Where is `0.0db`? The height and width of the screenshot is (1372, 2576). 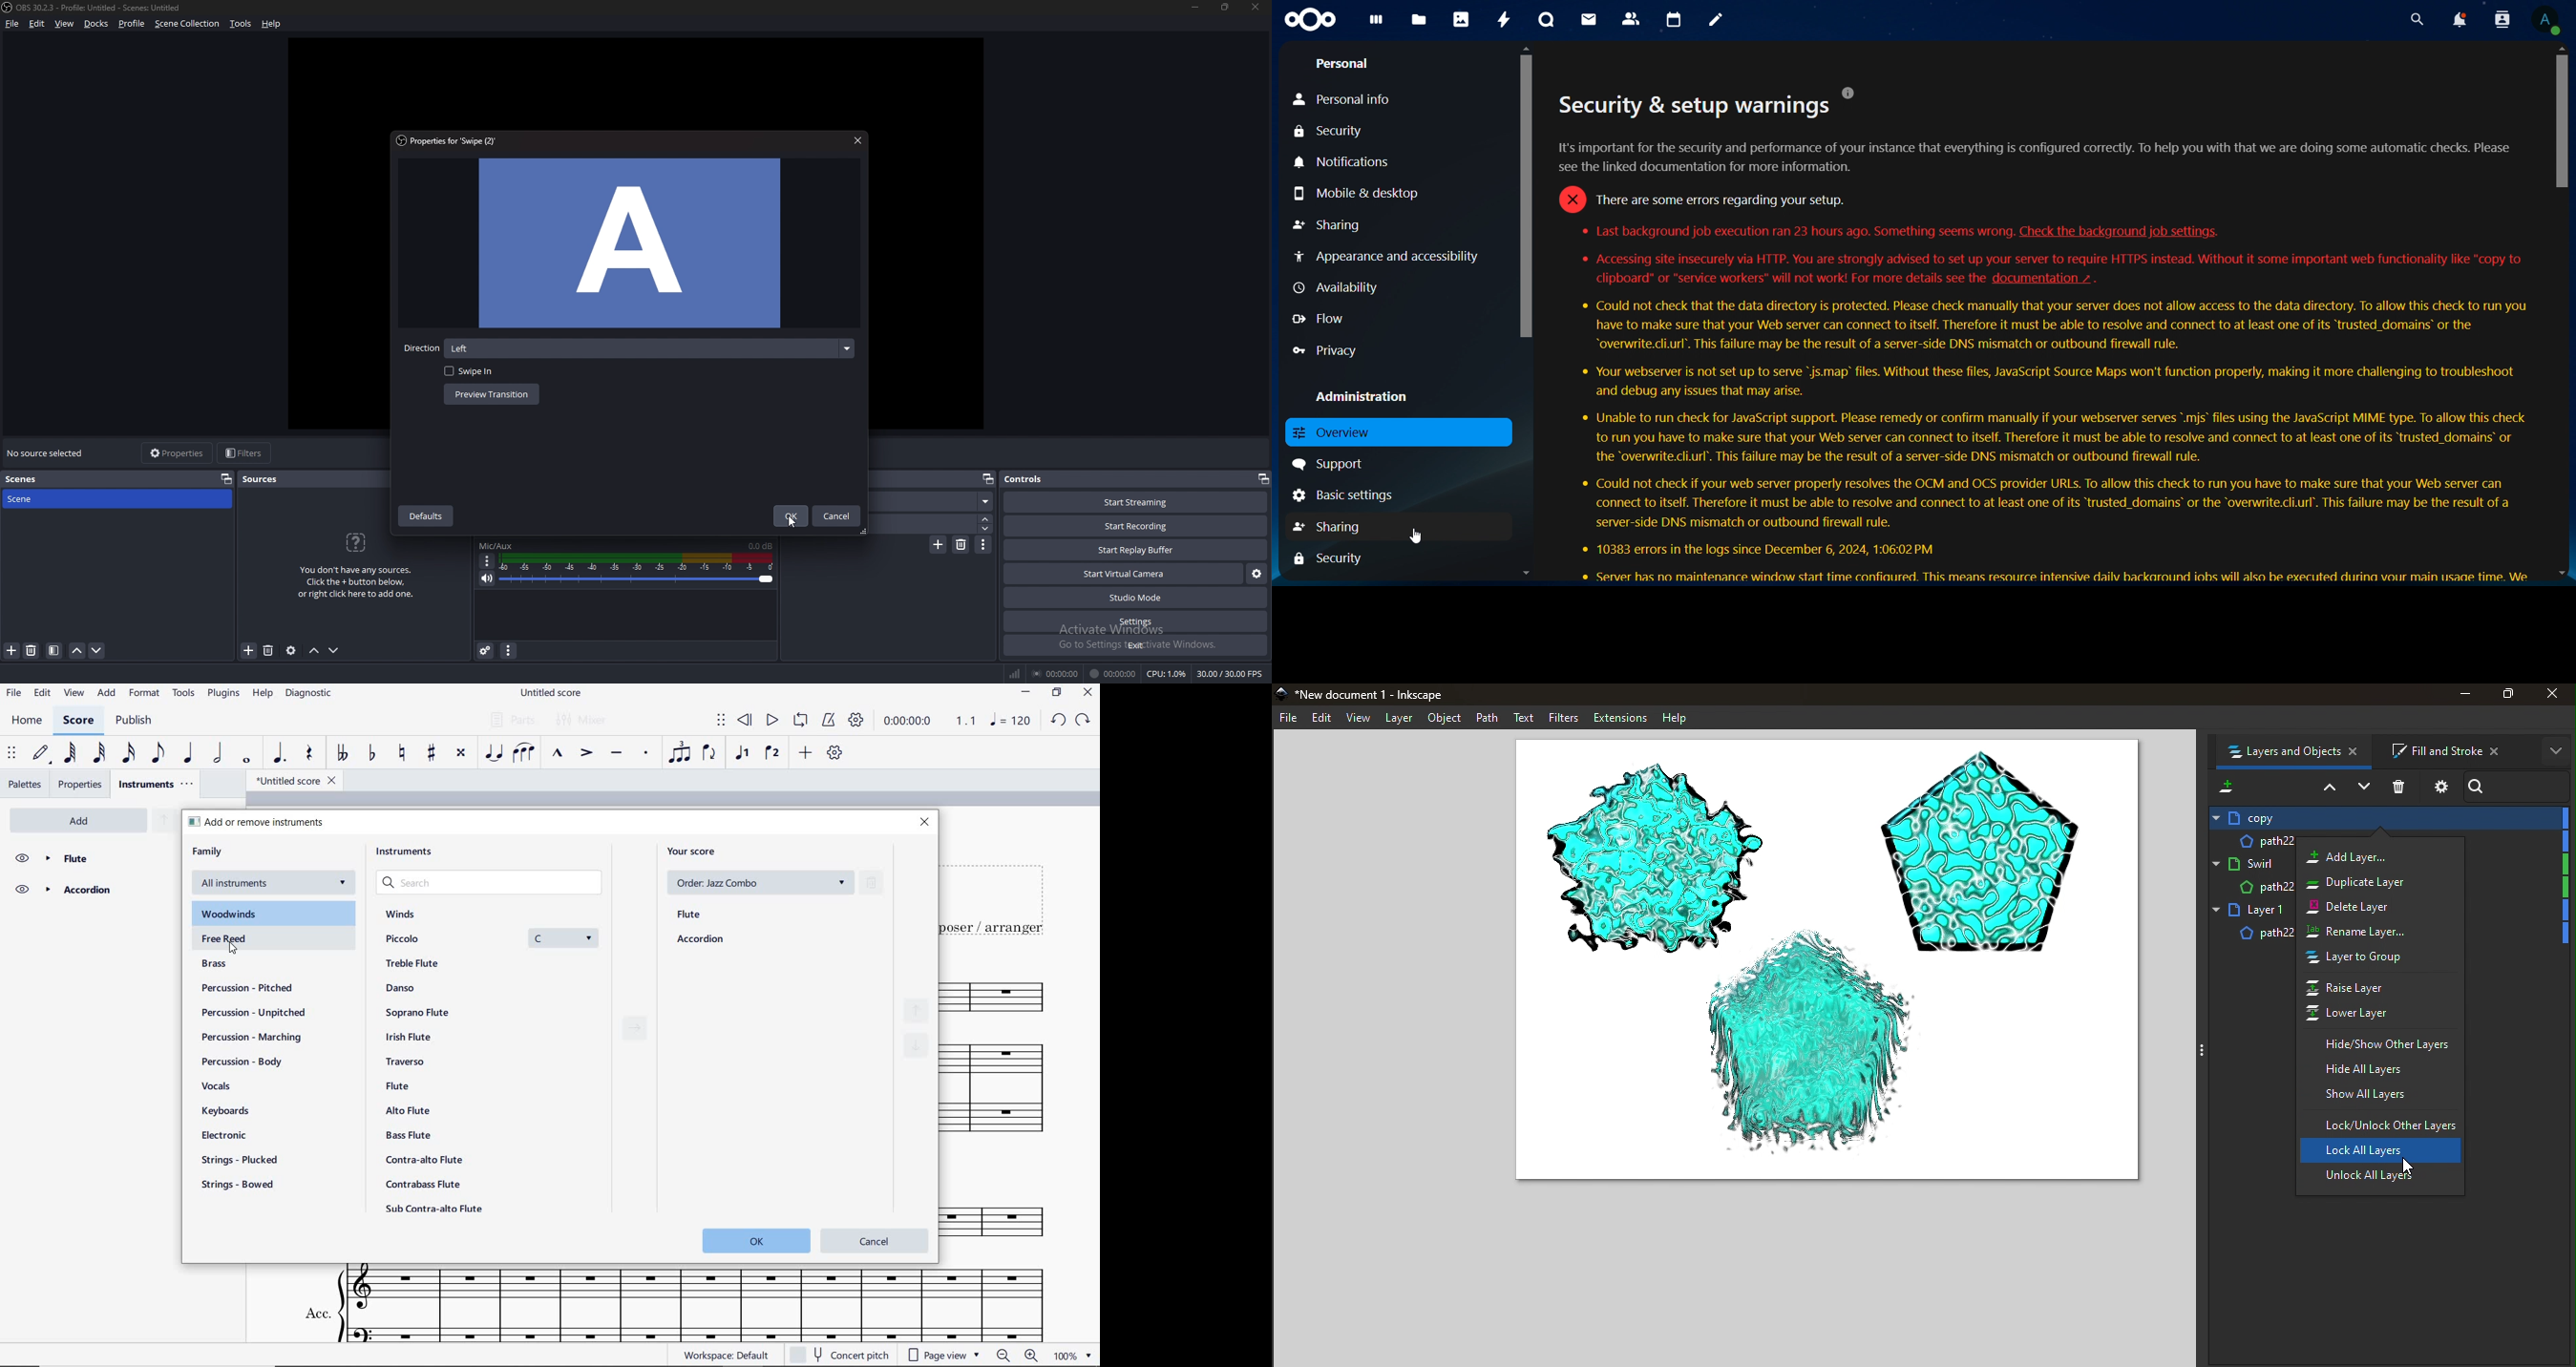 0.0db is located at coordinates (760, 545).